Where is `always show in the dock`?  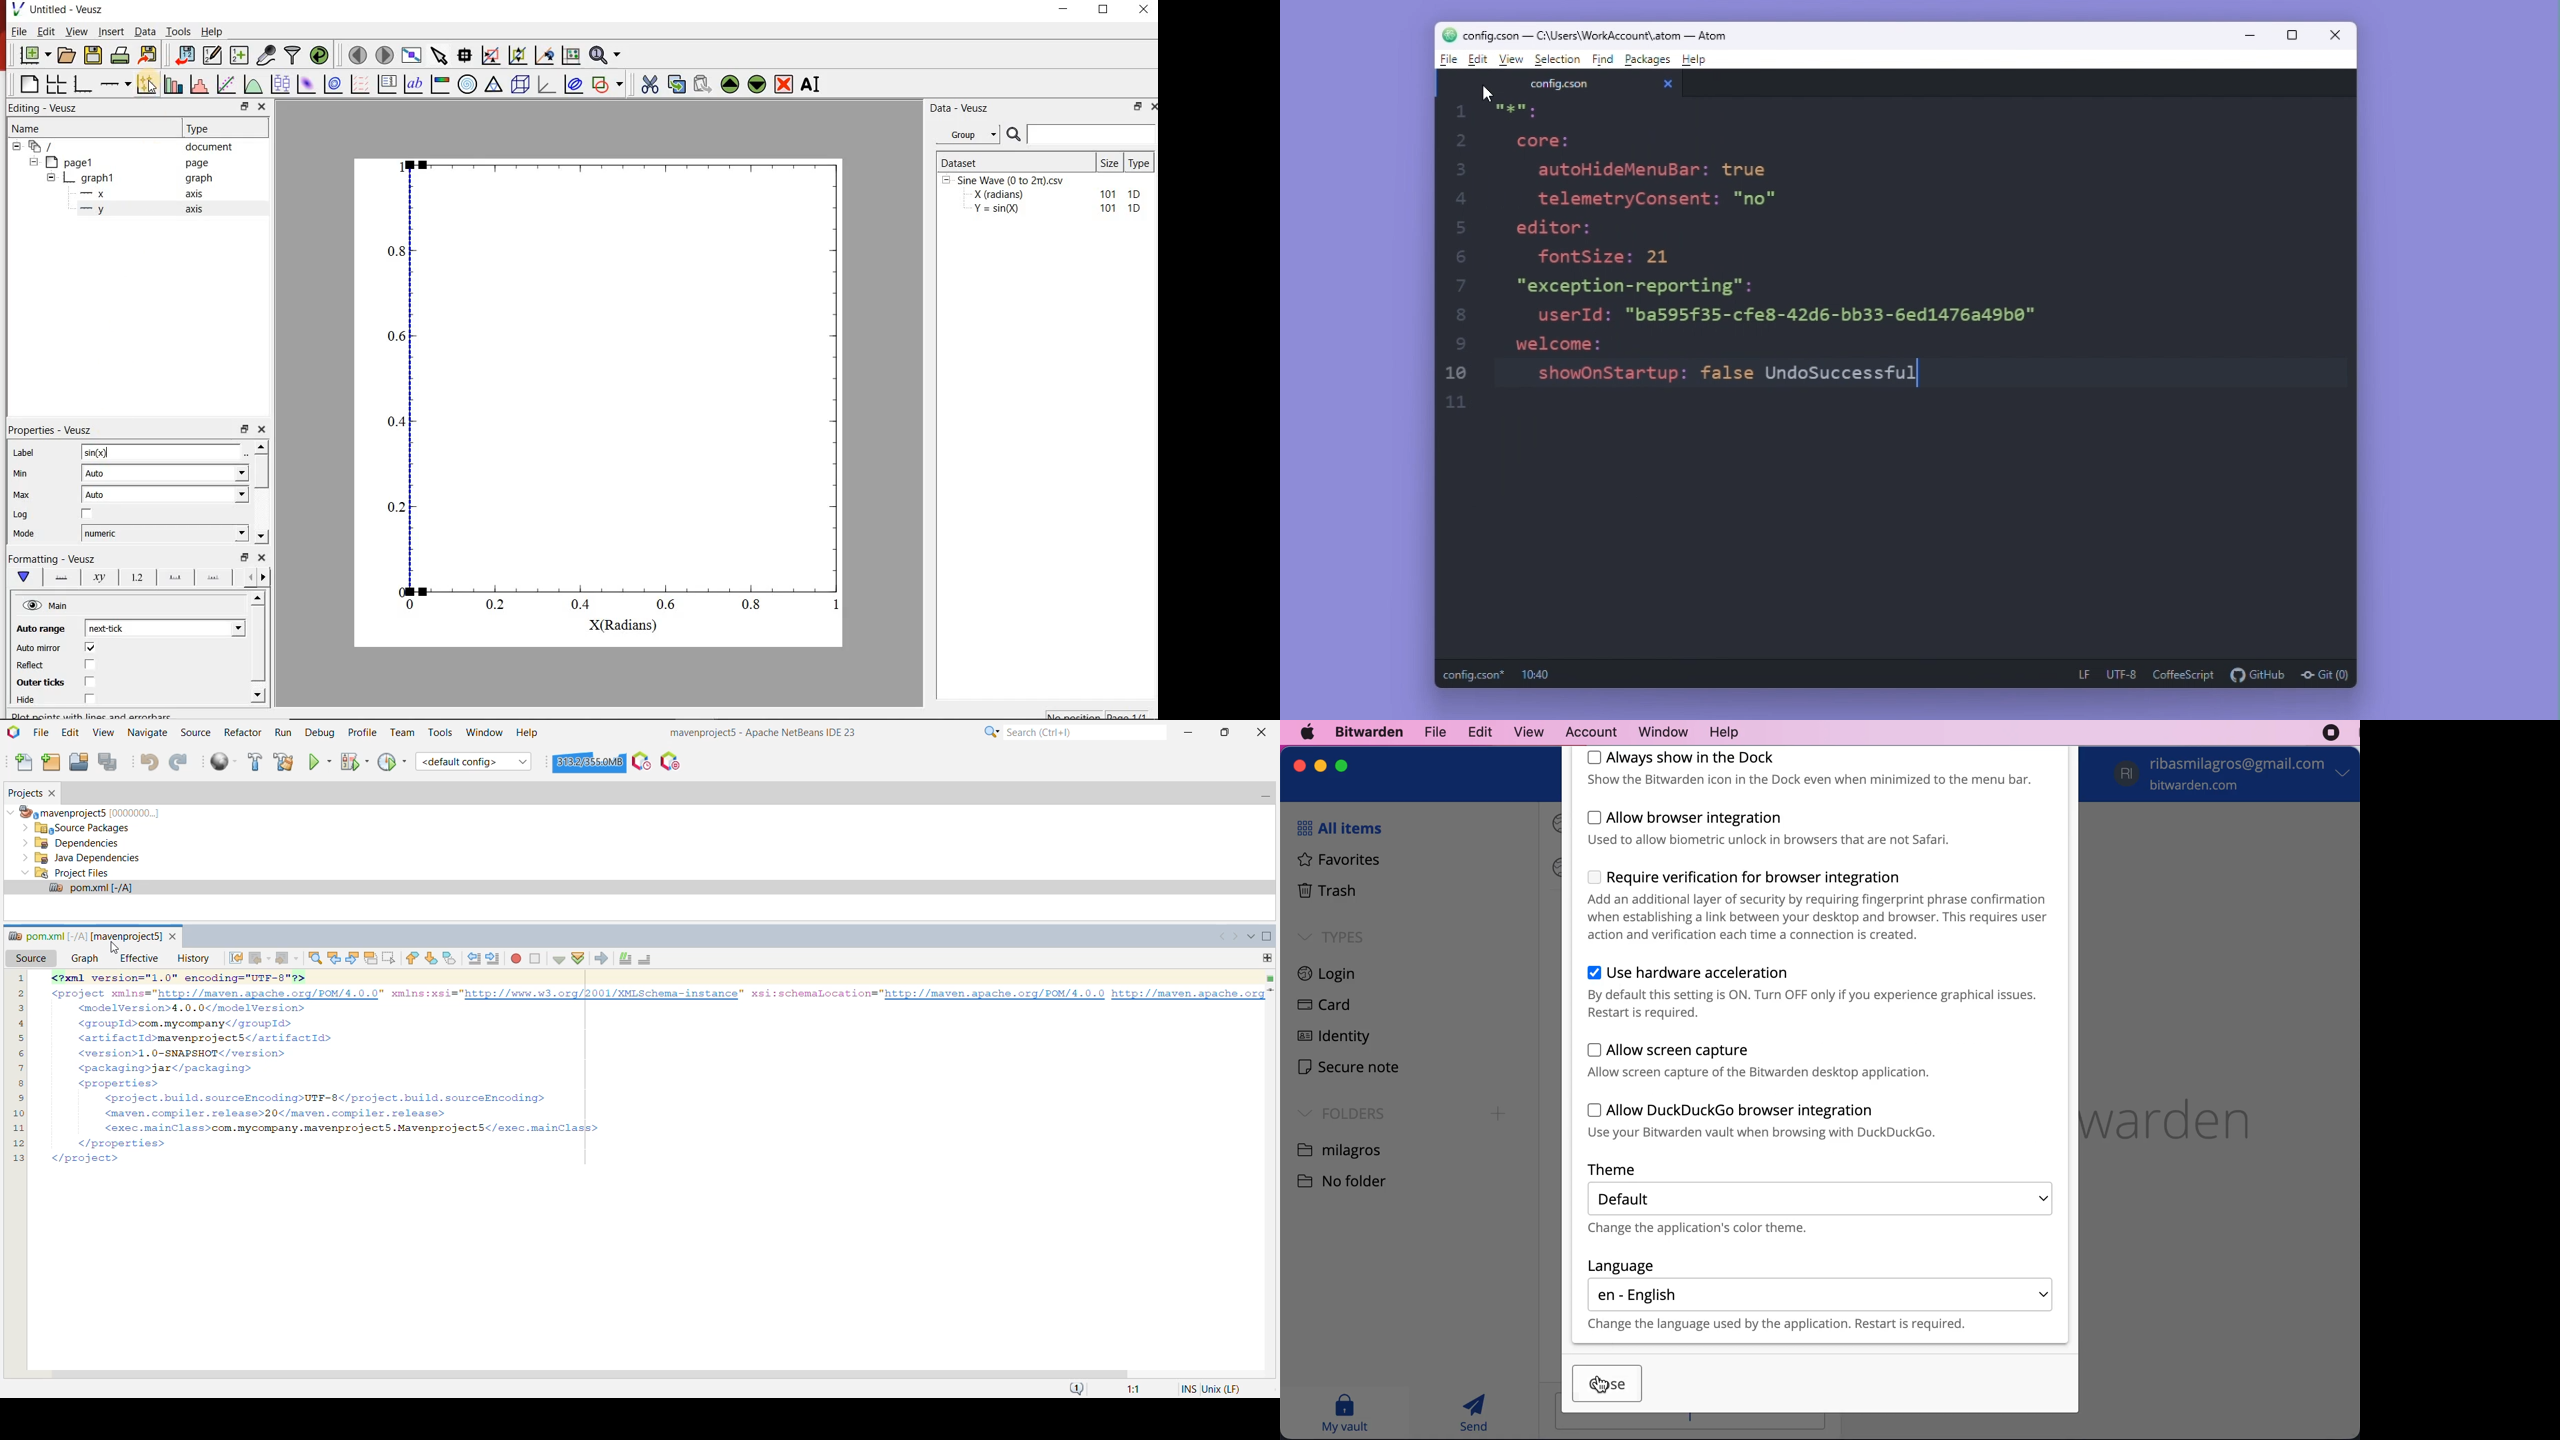
always show in the dock is located at coordinates (1809, 771).